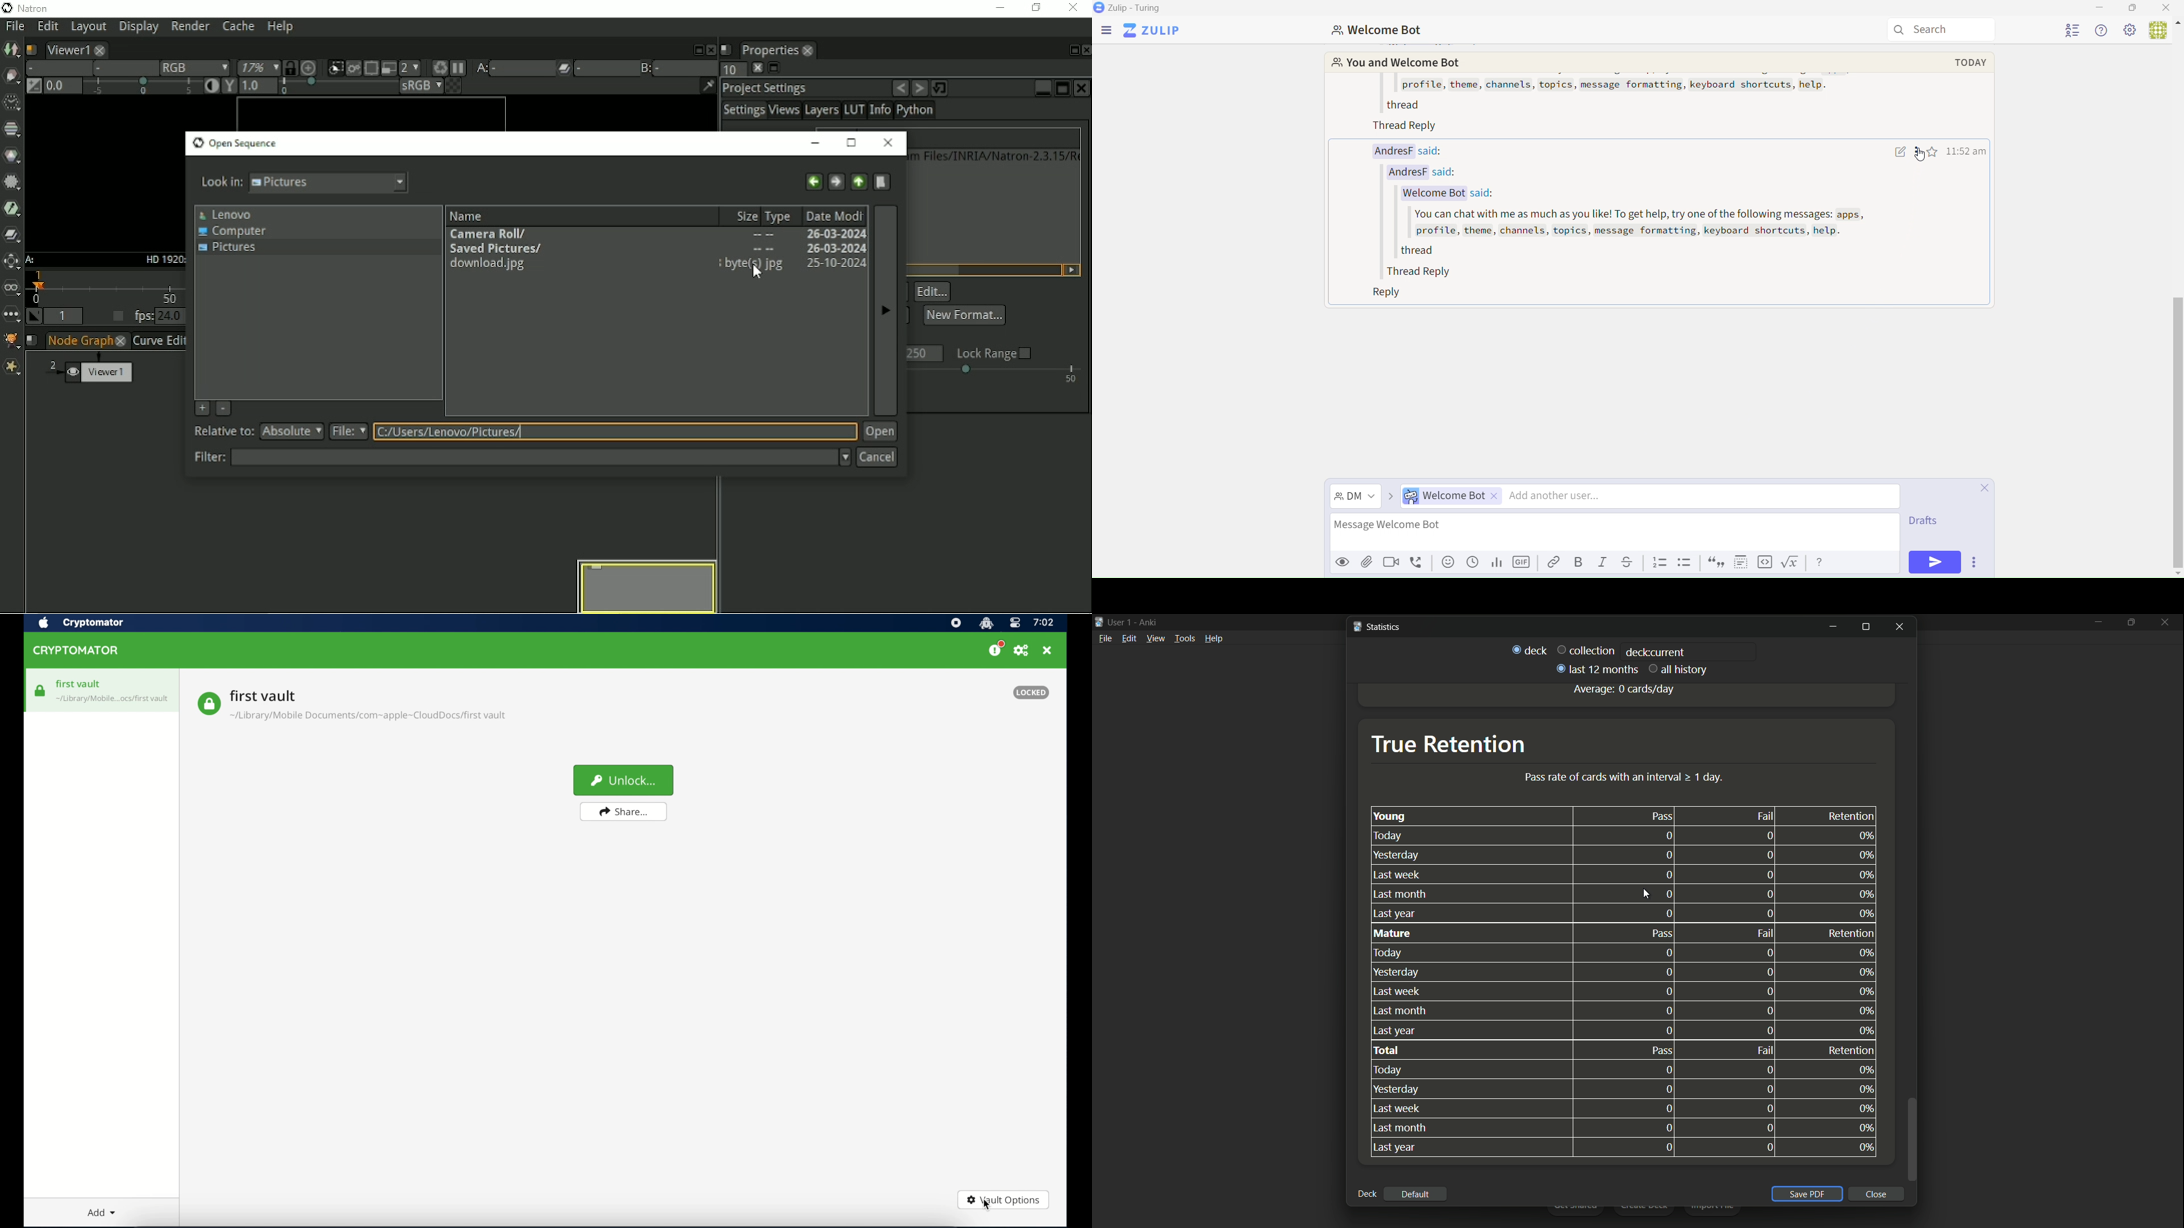 Image resolution: width=2184 pixels, height=1232 pixels. What do you see at coordinates (1833, 628) in the screenshot?
I see `minimize` at bounding box center [1833, 628].